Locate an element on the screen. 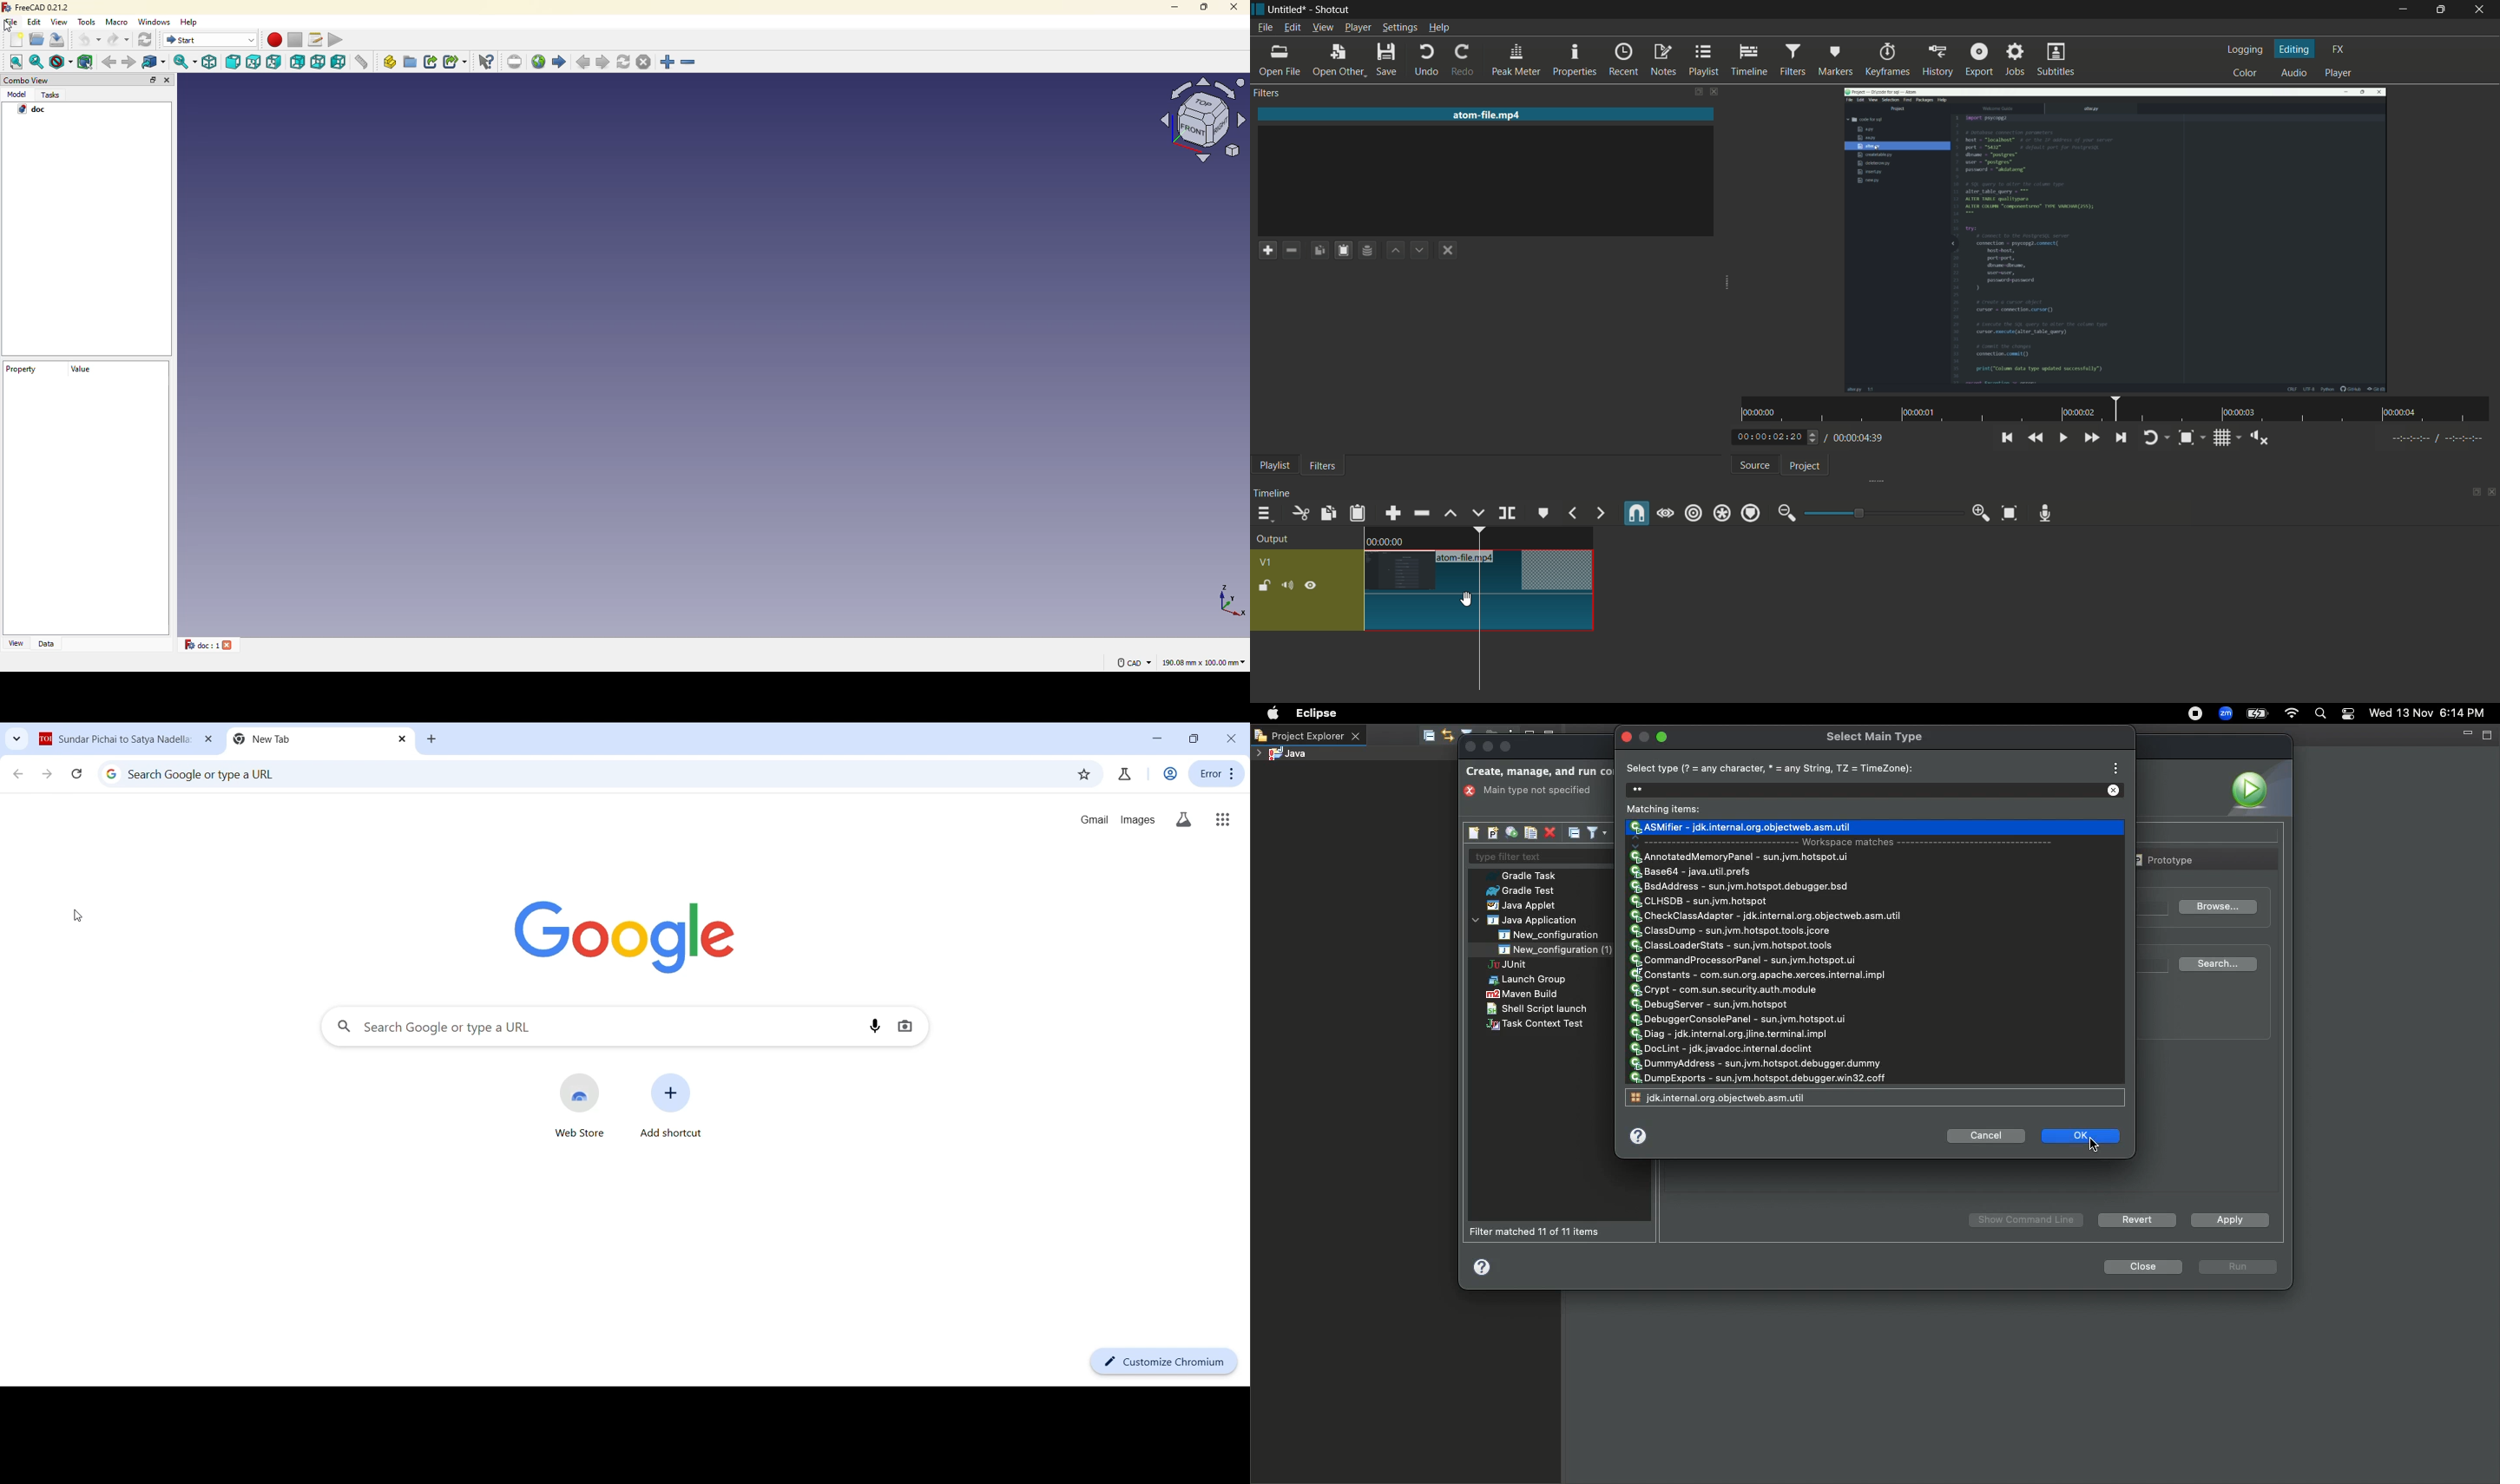  zoom timeline to fit is located at coordinates (2010, 513).